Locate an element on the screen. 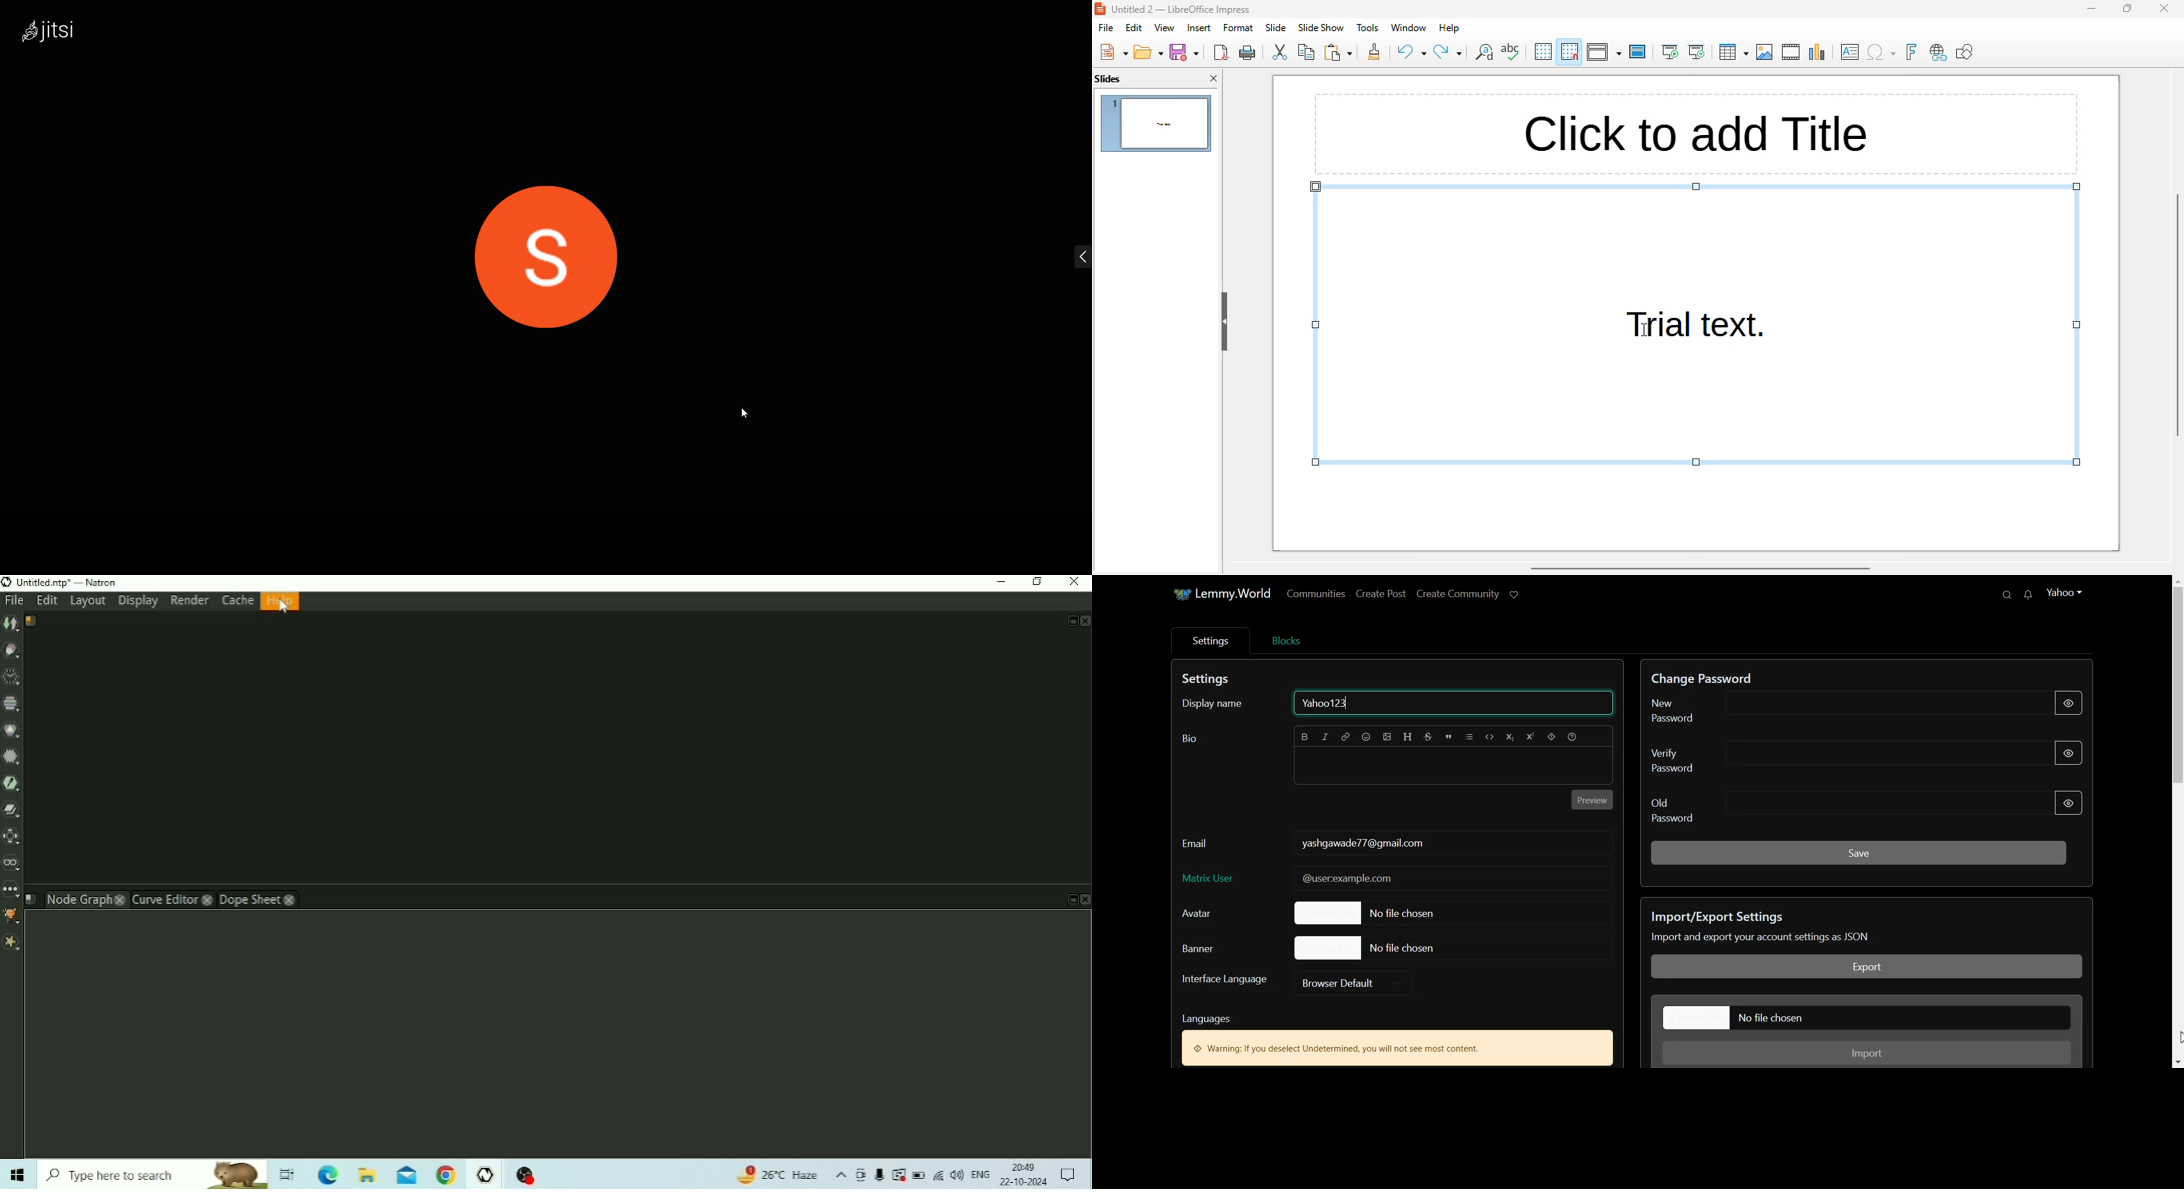 The width and height of the screenshot is (2184, 1204). slideshow is located at coordinates (1321, 28).